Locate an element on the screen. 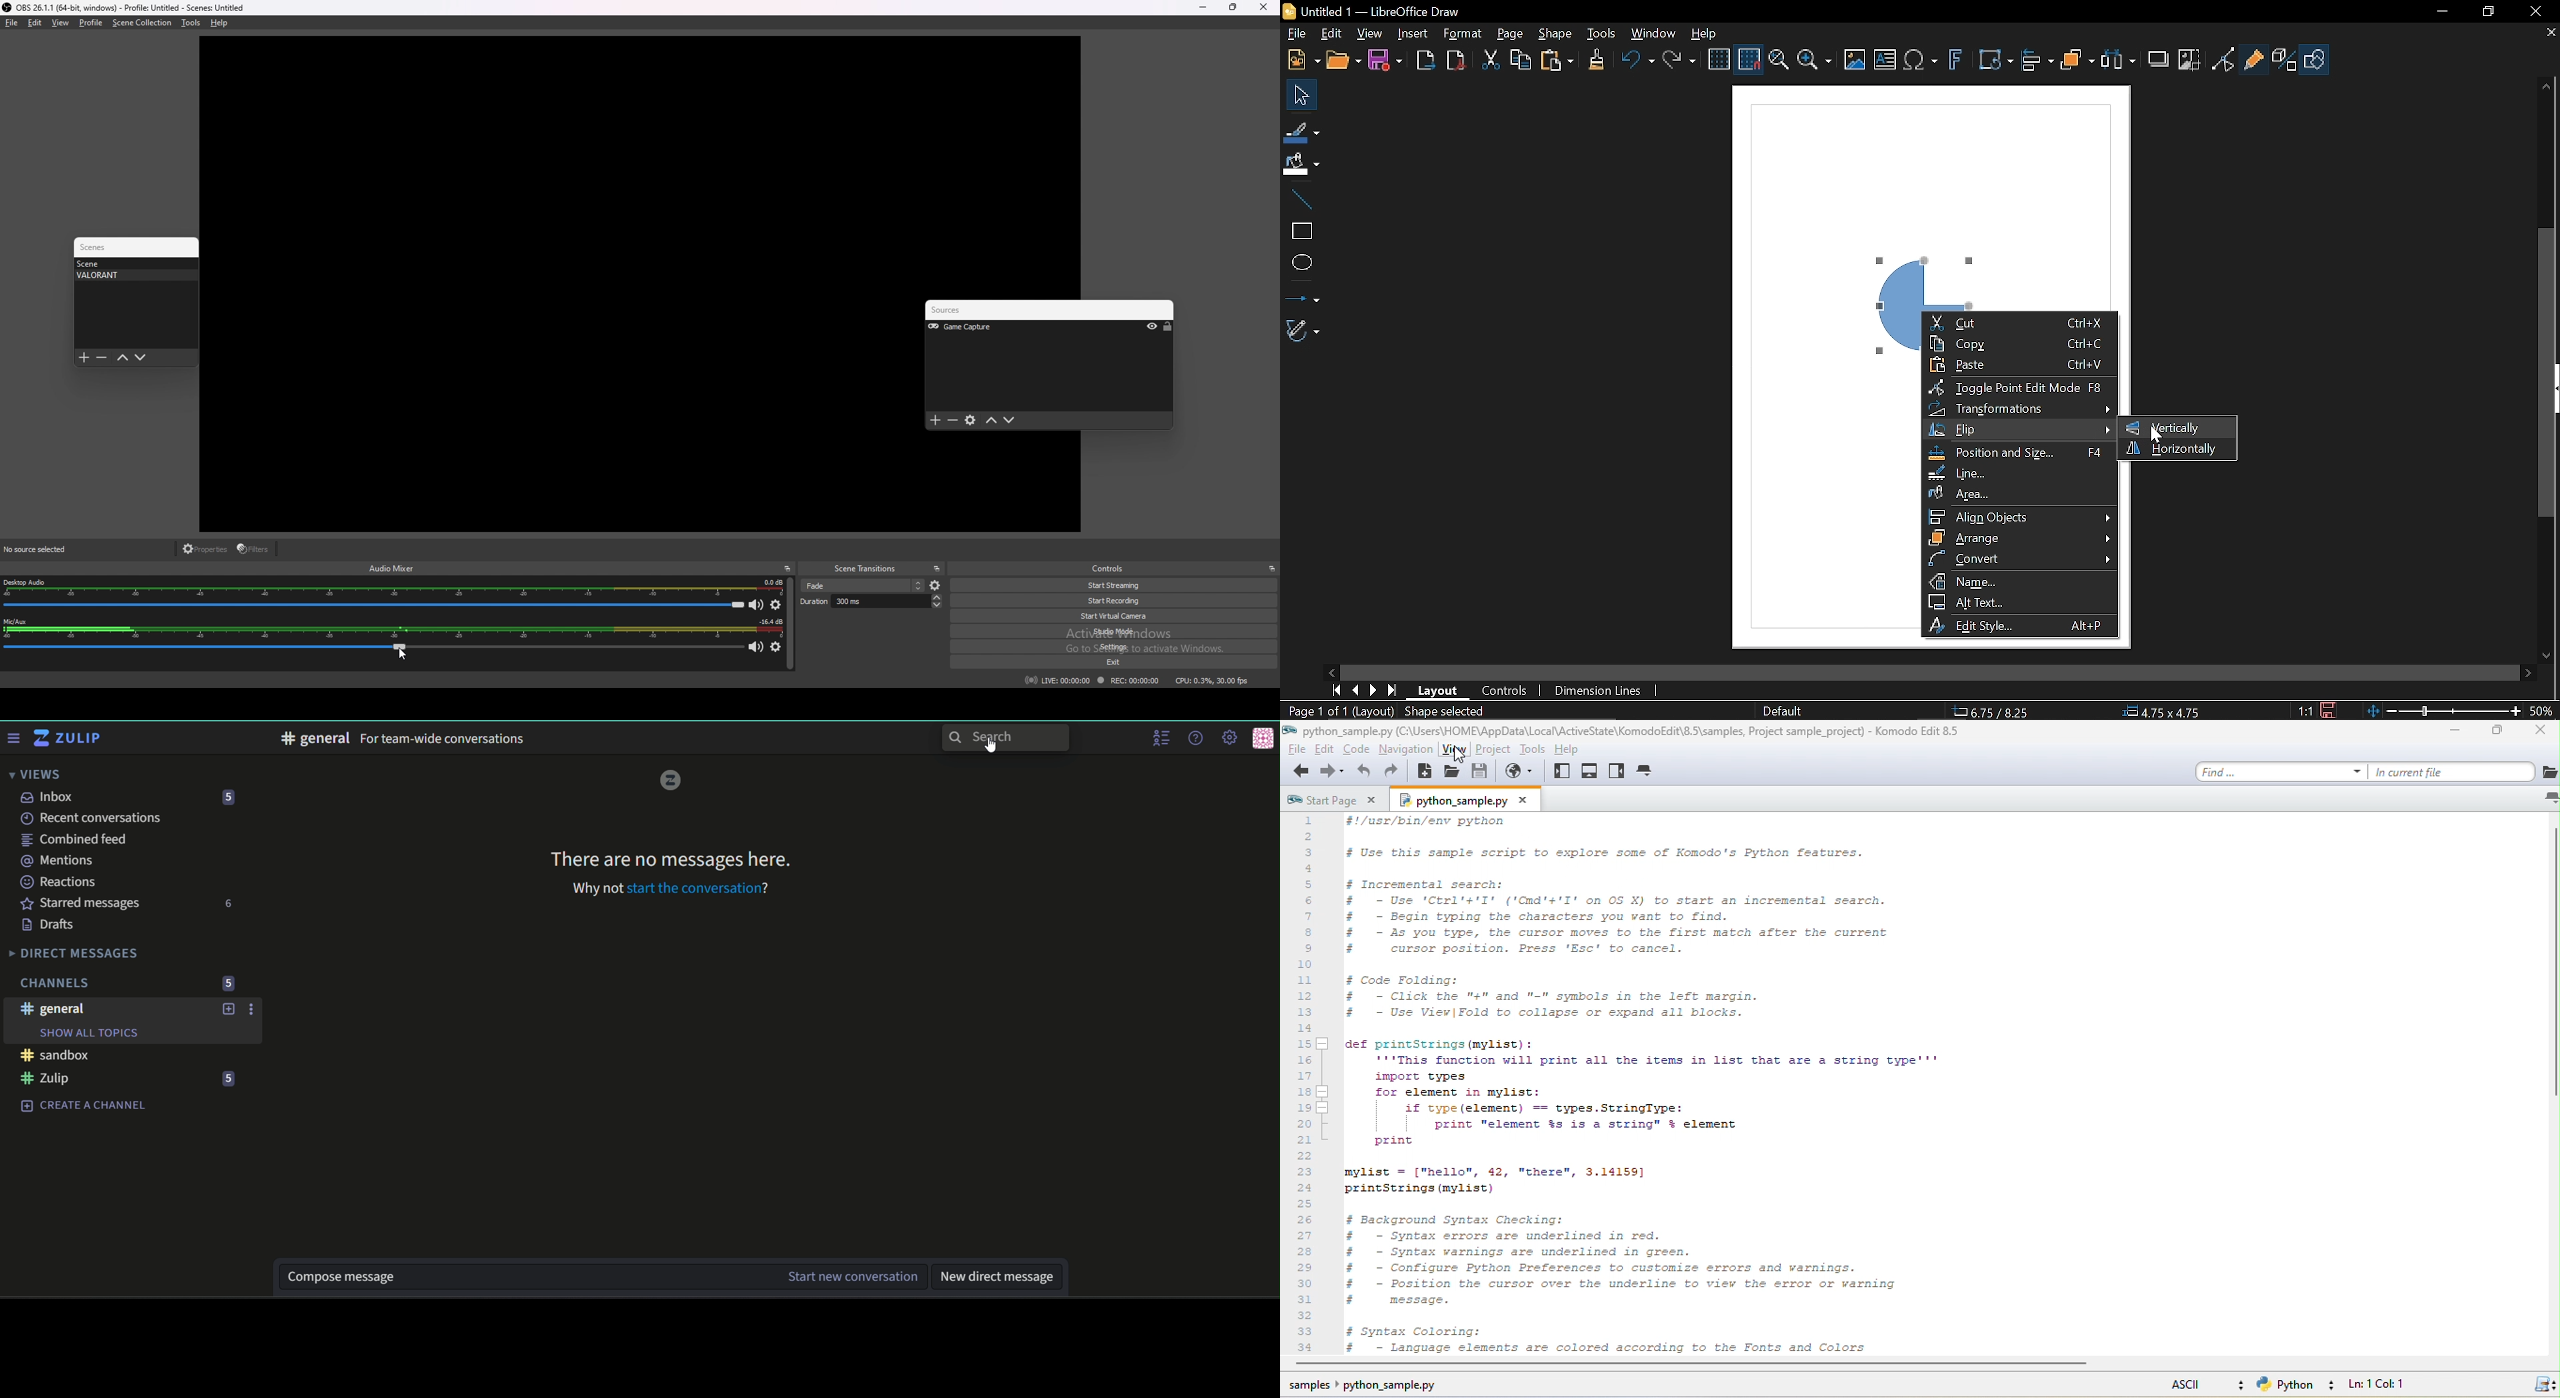 This screenshot has width=2576, height=1400. Drafts is located at coordinates (51, 924).